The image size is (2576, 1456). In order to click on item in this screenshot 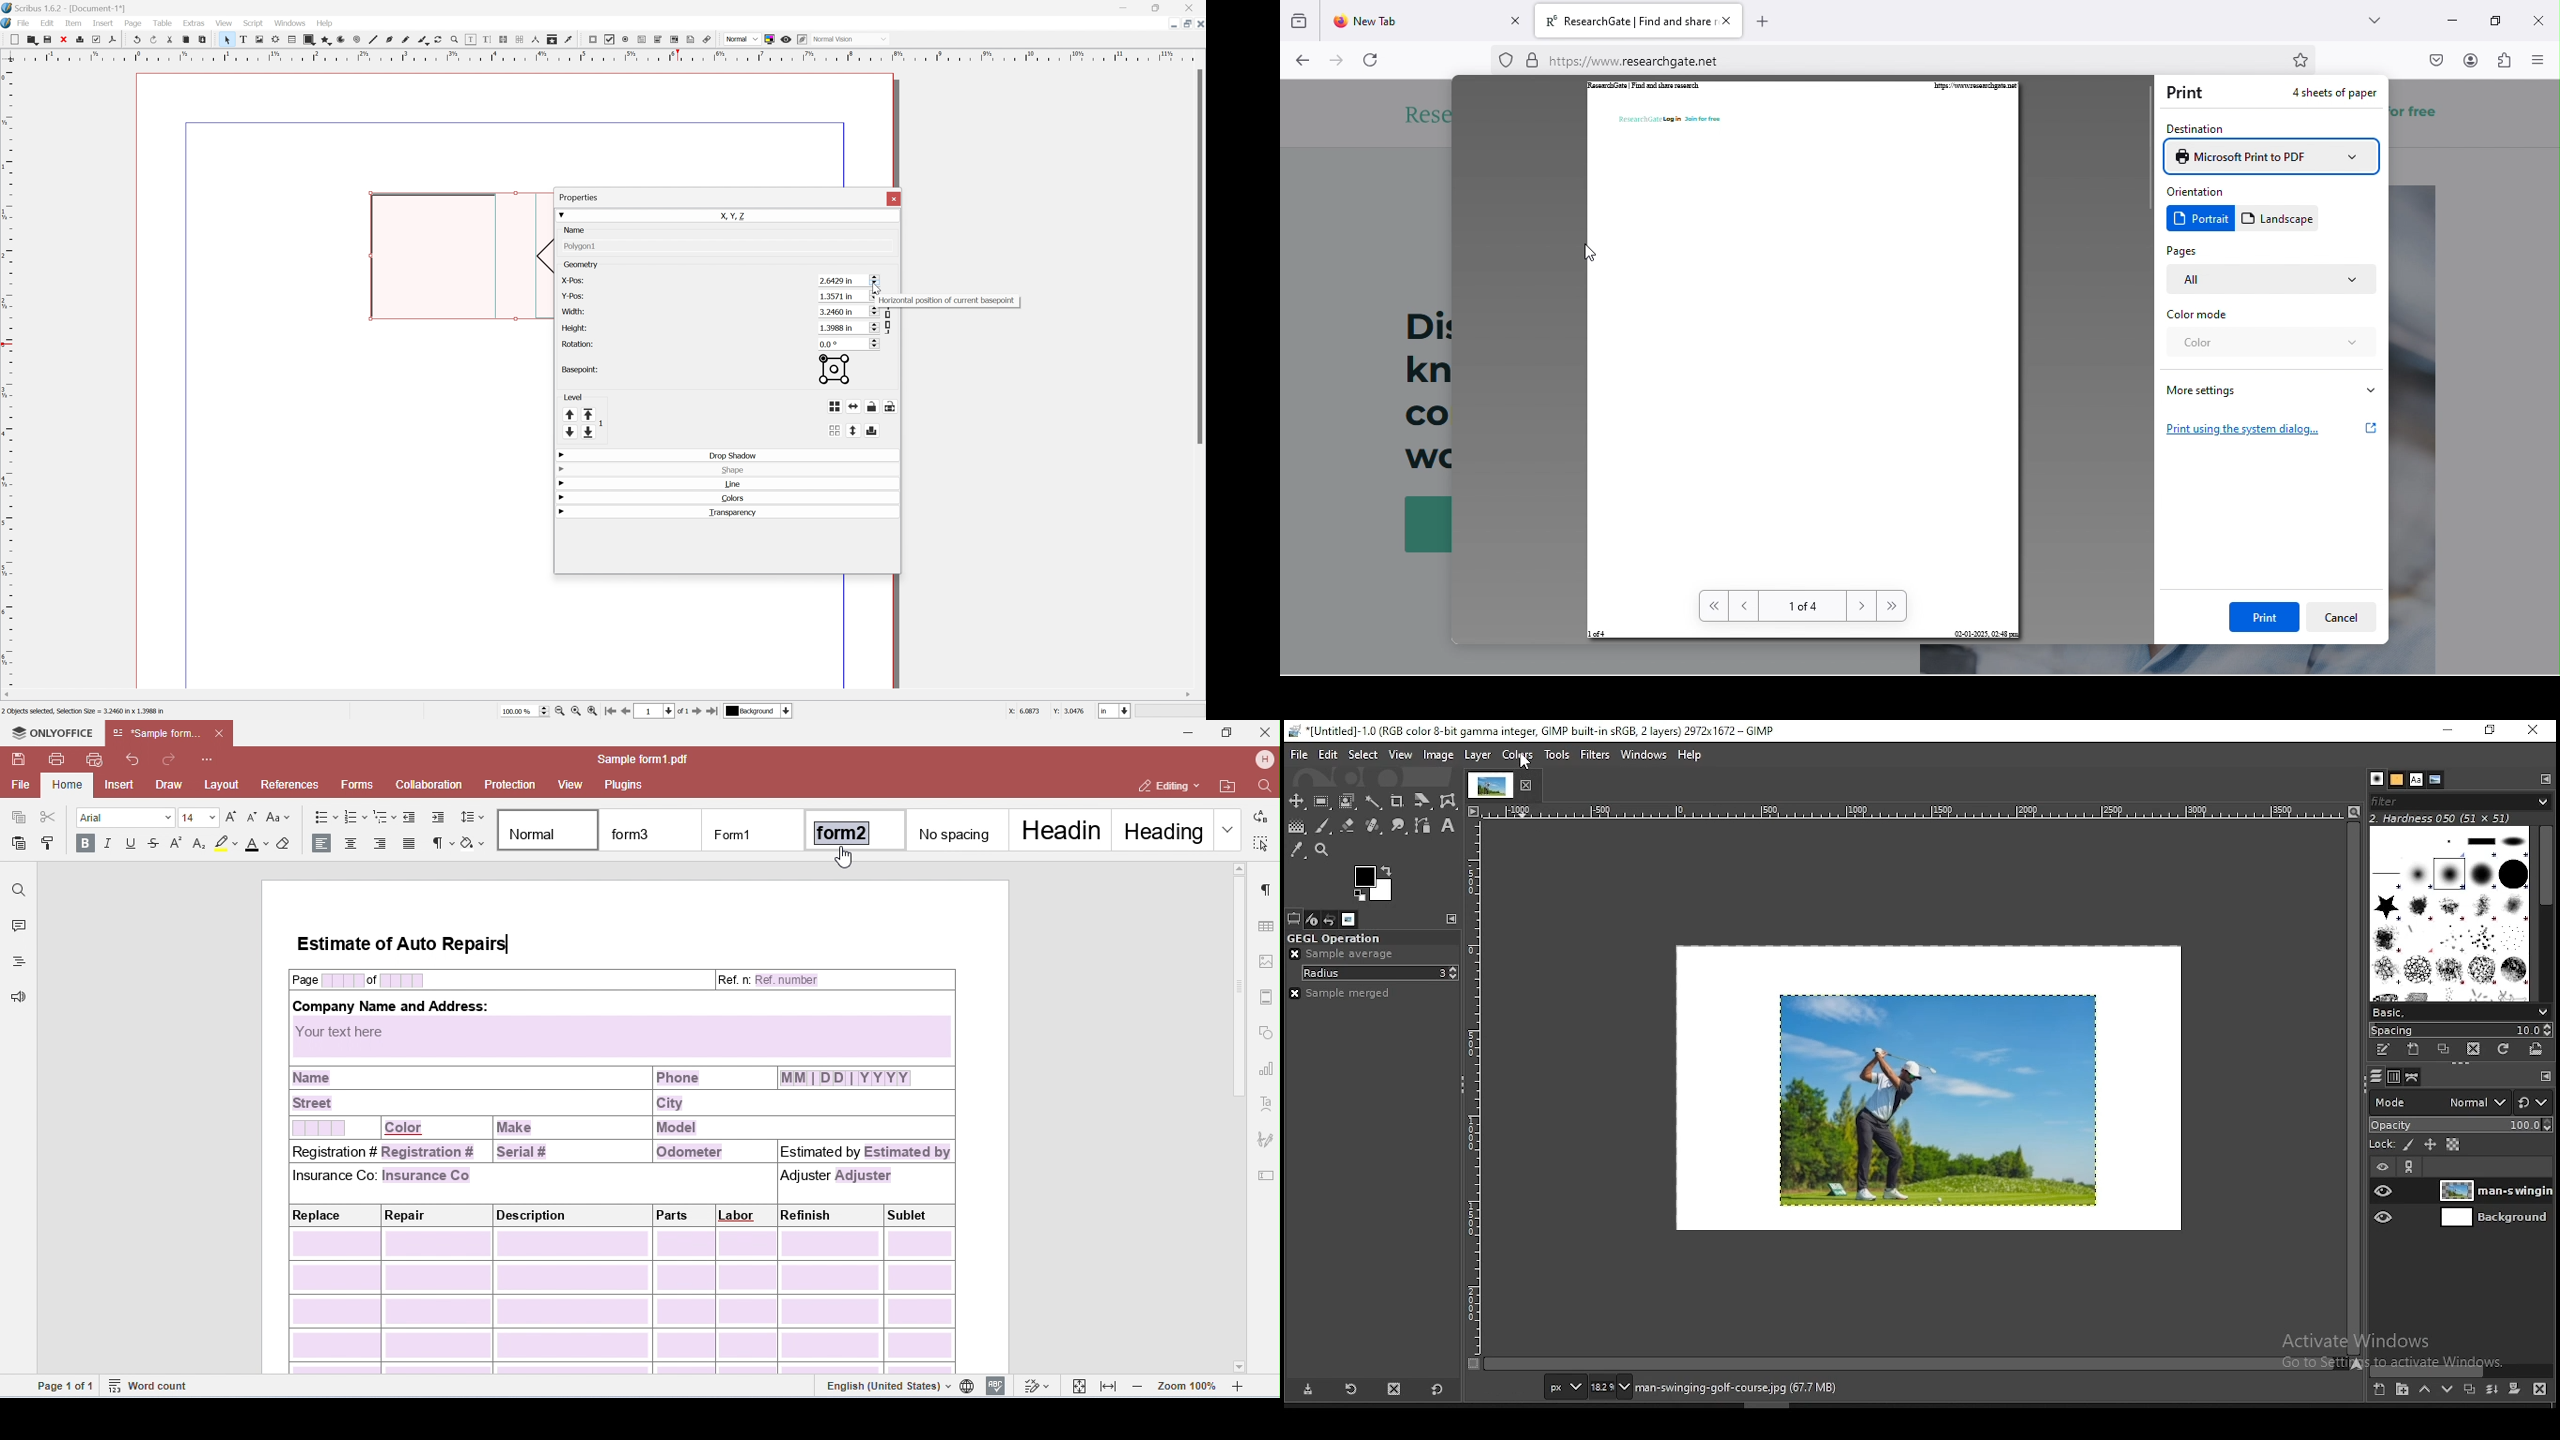, I will do `click(74, 23)`.